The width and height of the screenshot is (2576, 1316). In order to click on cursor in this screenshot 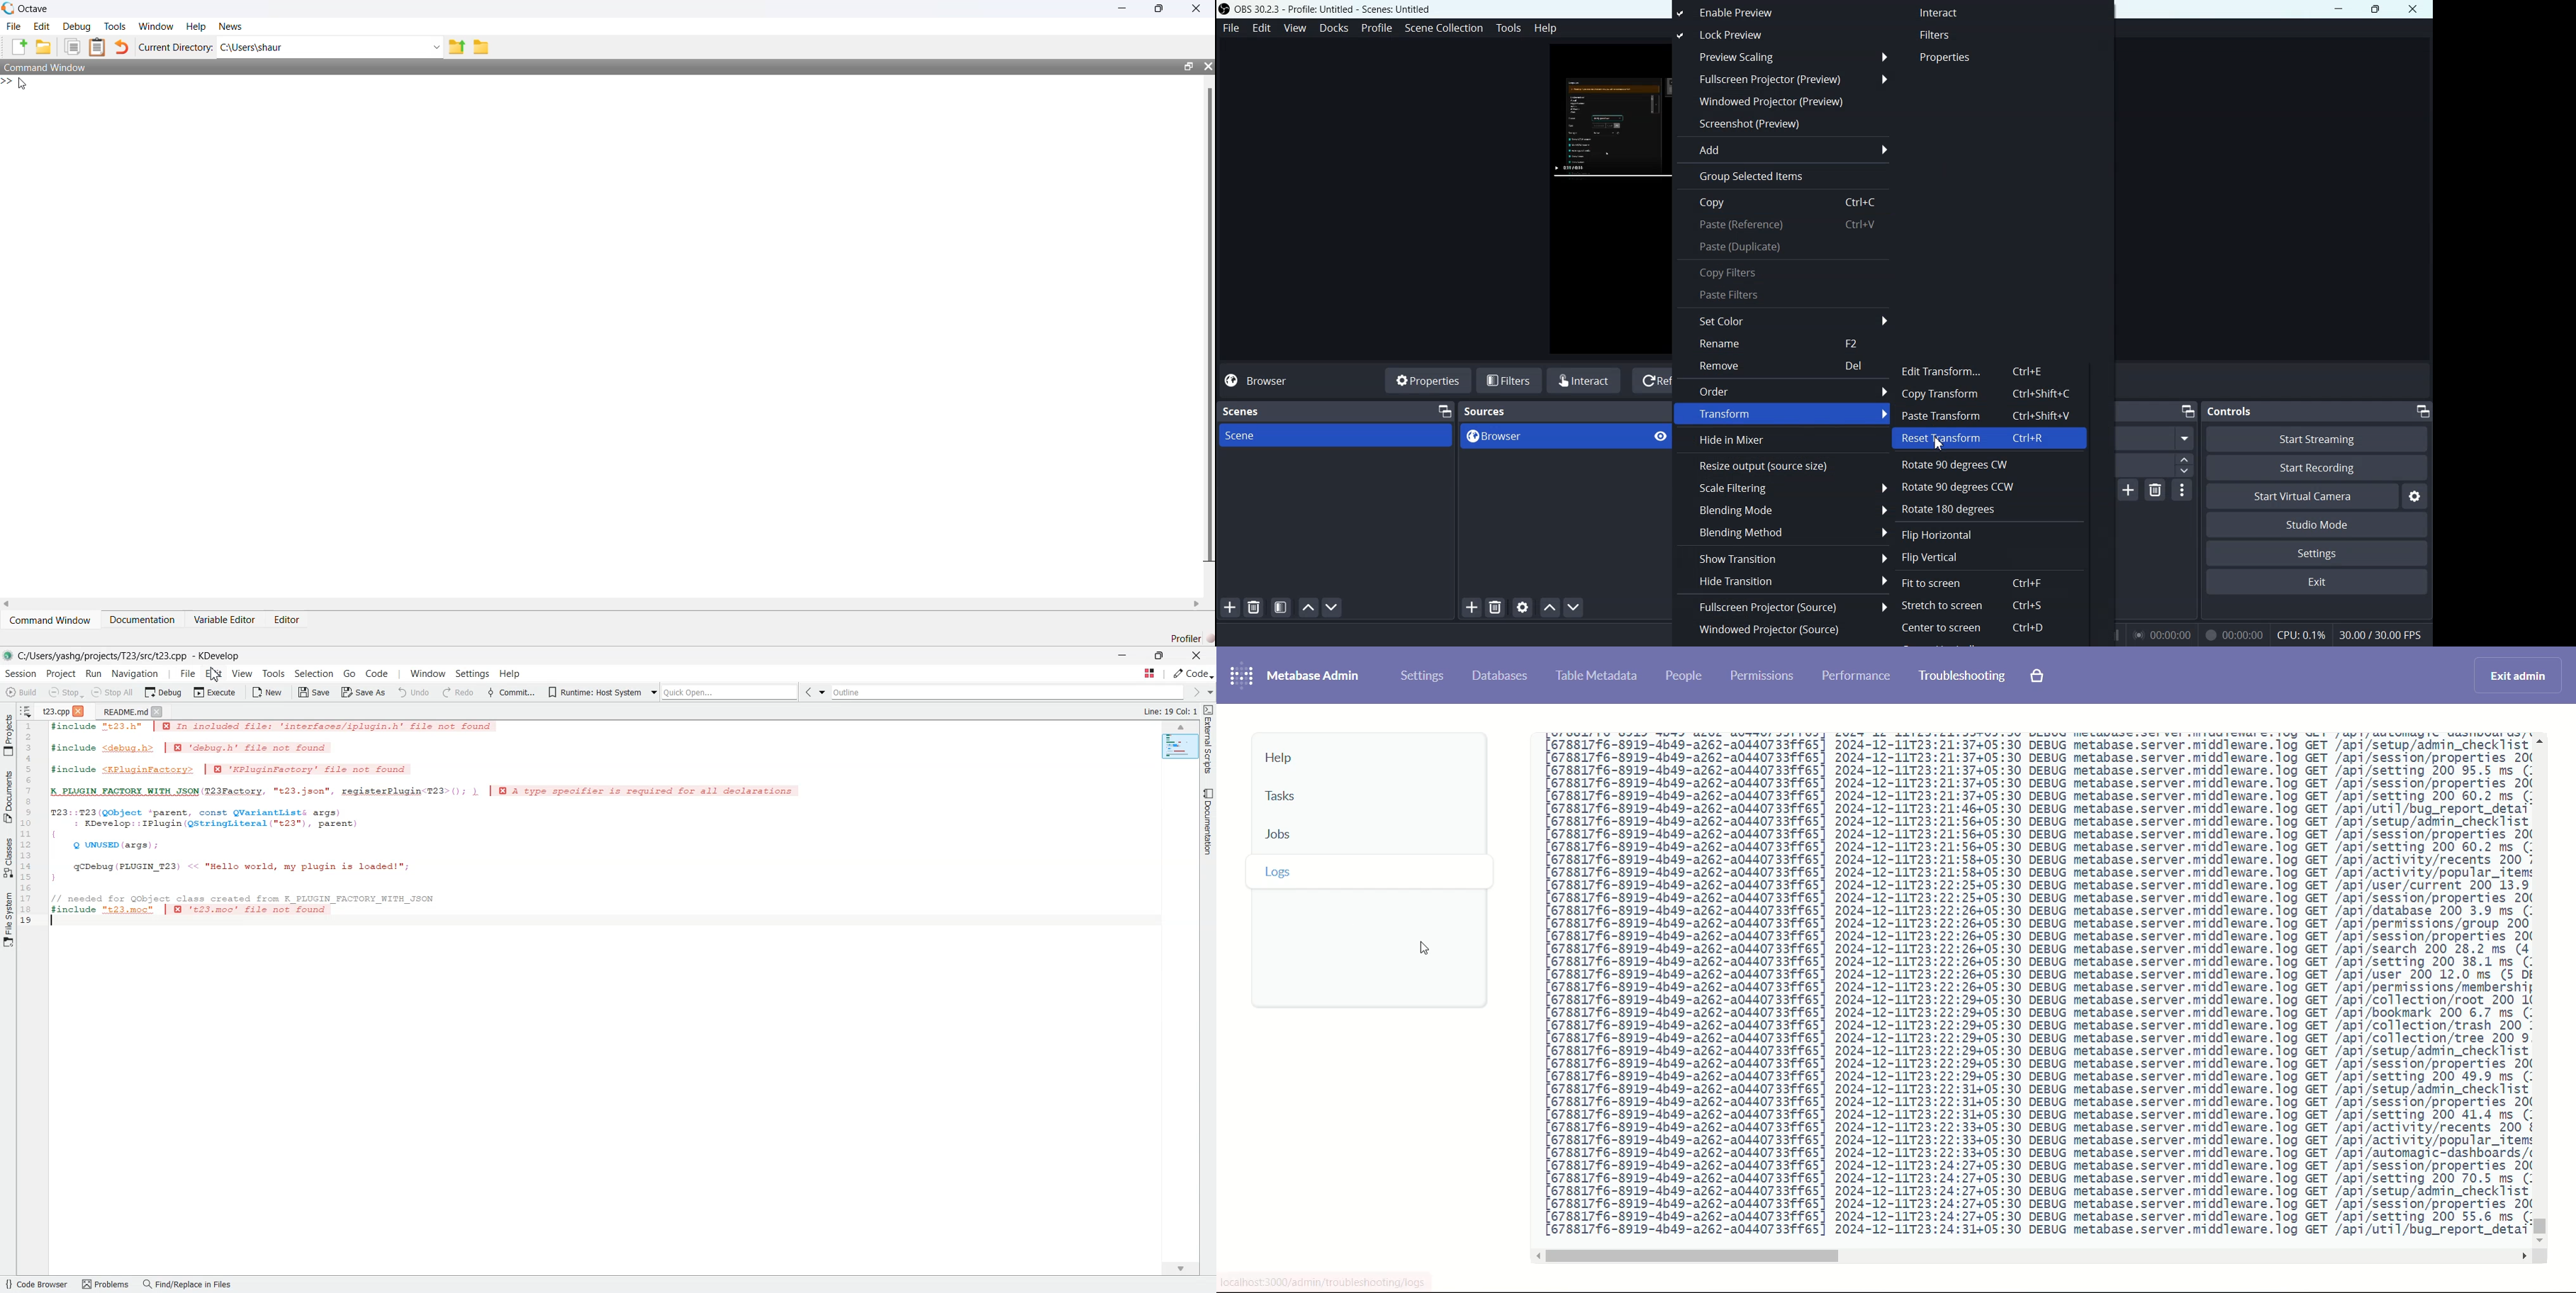, I will do `click(1425, 949)`.